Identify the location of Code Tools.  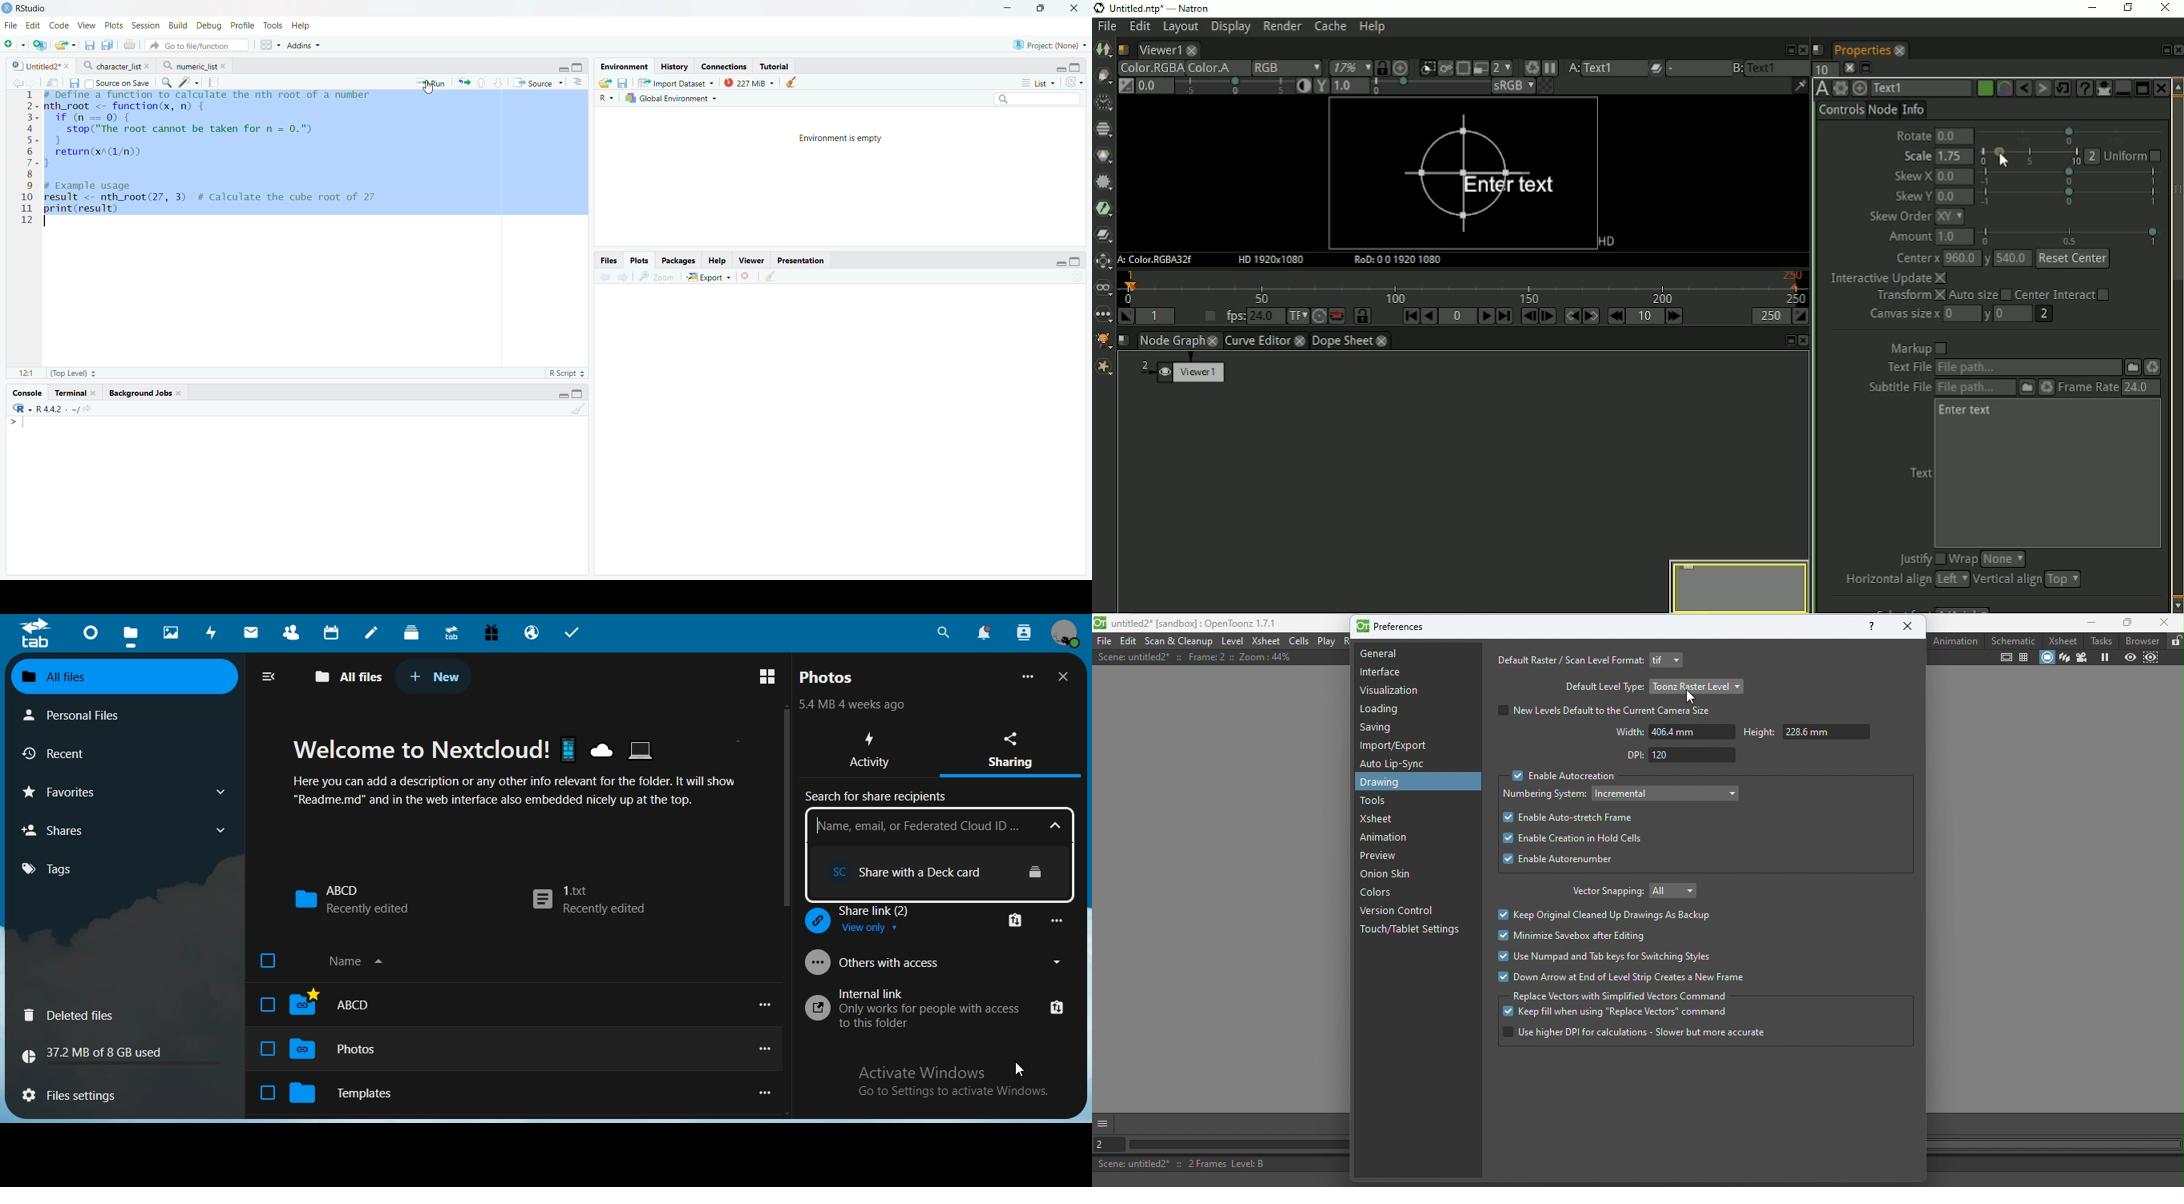
(189, 82).